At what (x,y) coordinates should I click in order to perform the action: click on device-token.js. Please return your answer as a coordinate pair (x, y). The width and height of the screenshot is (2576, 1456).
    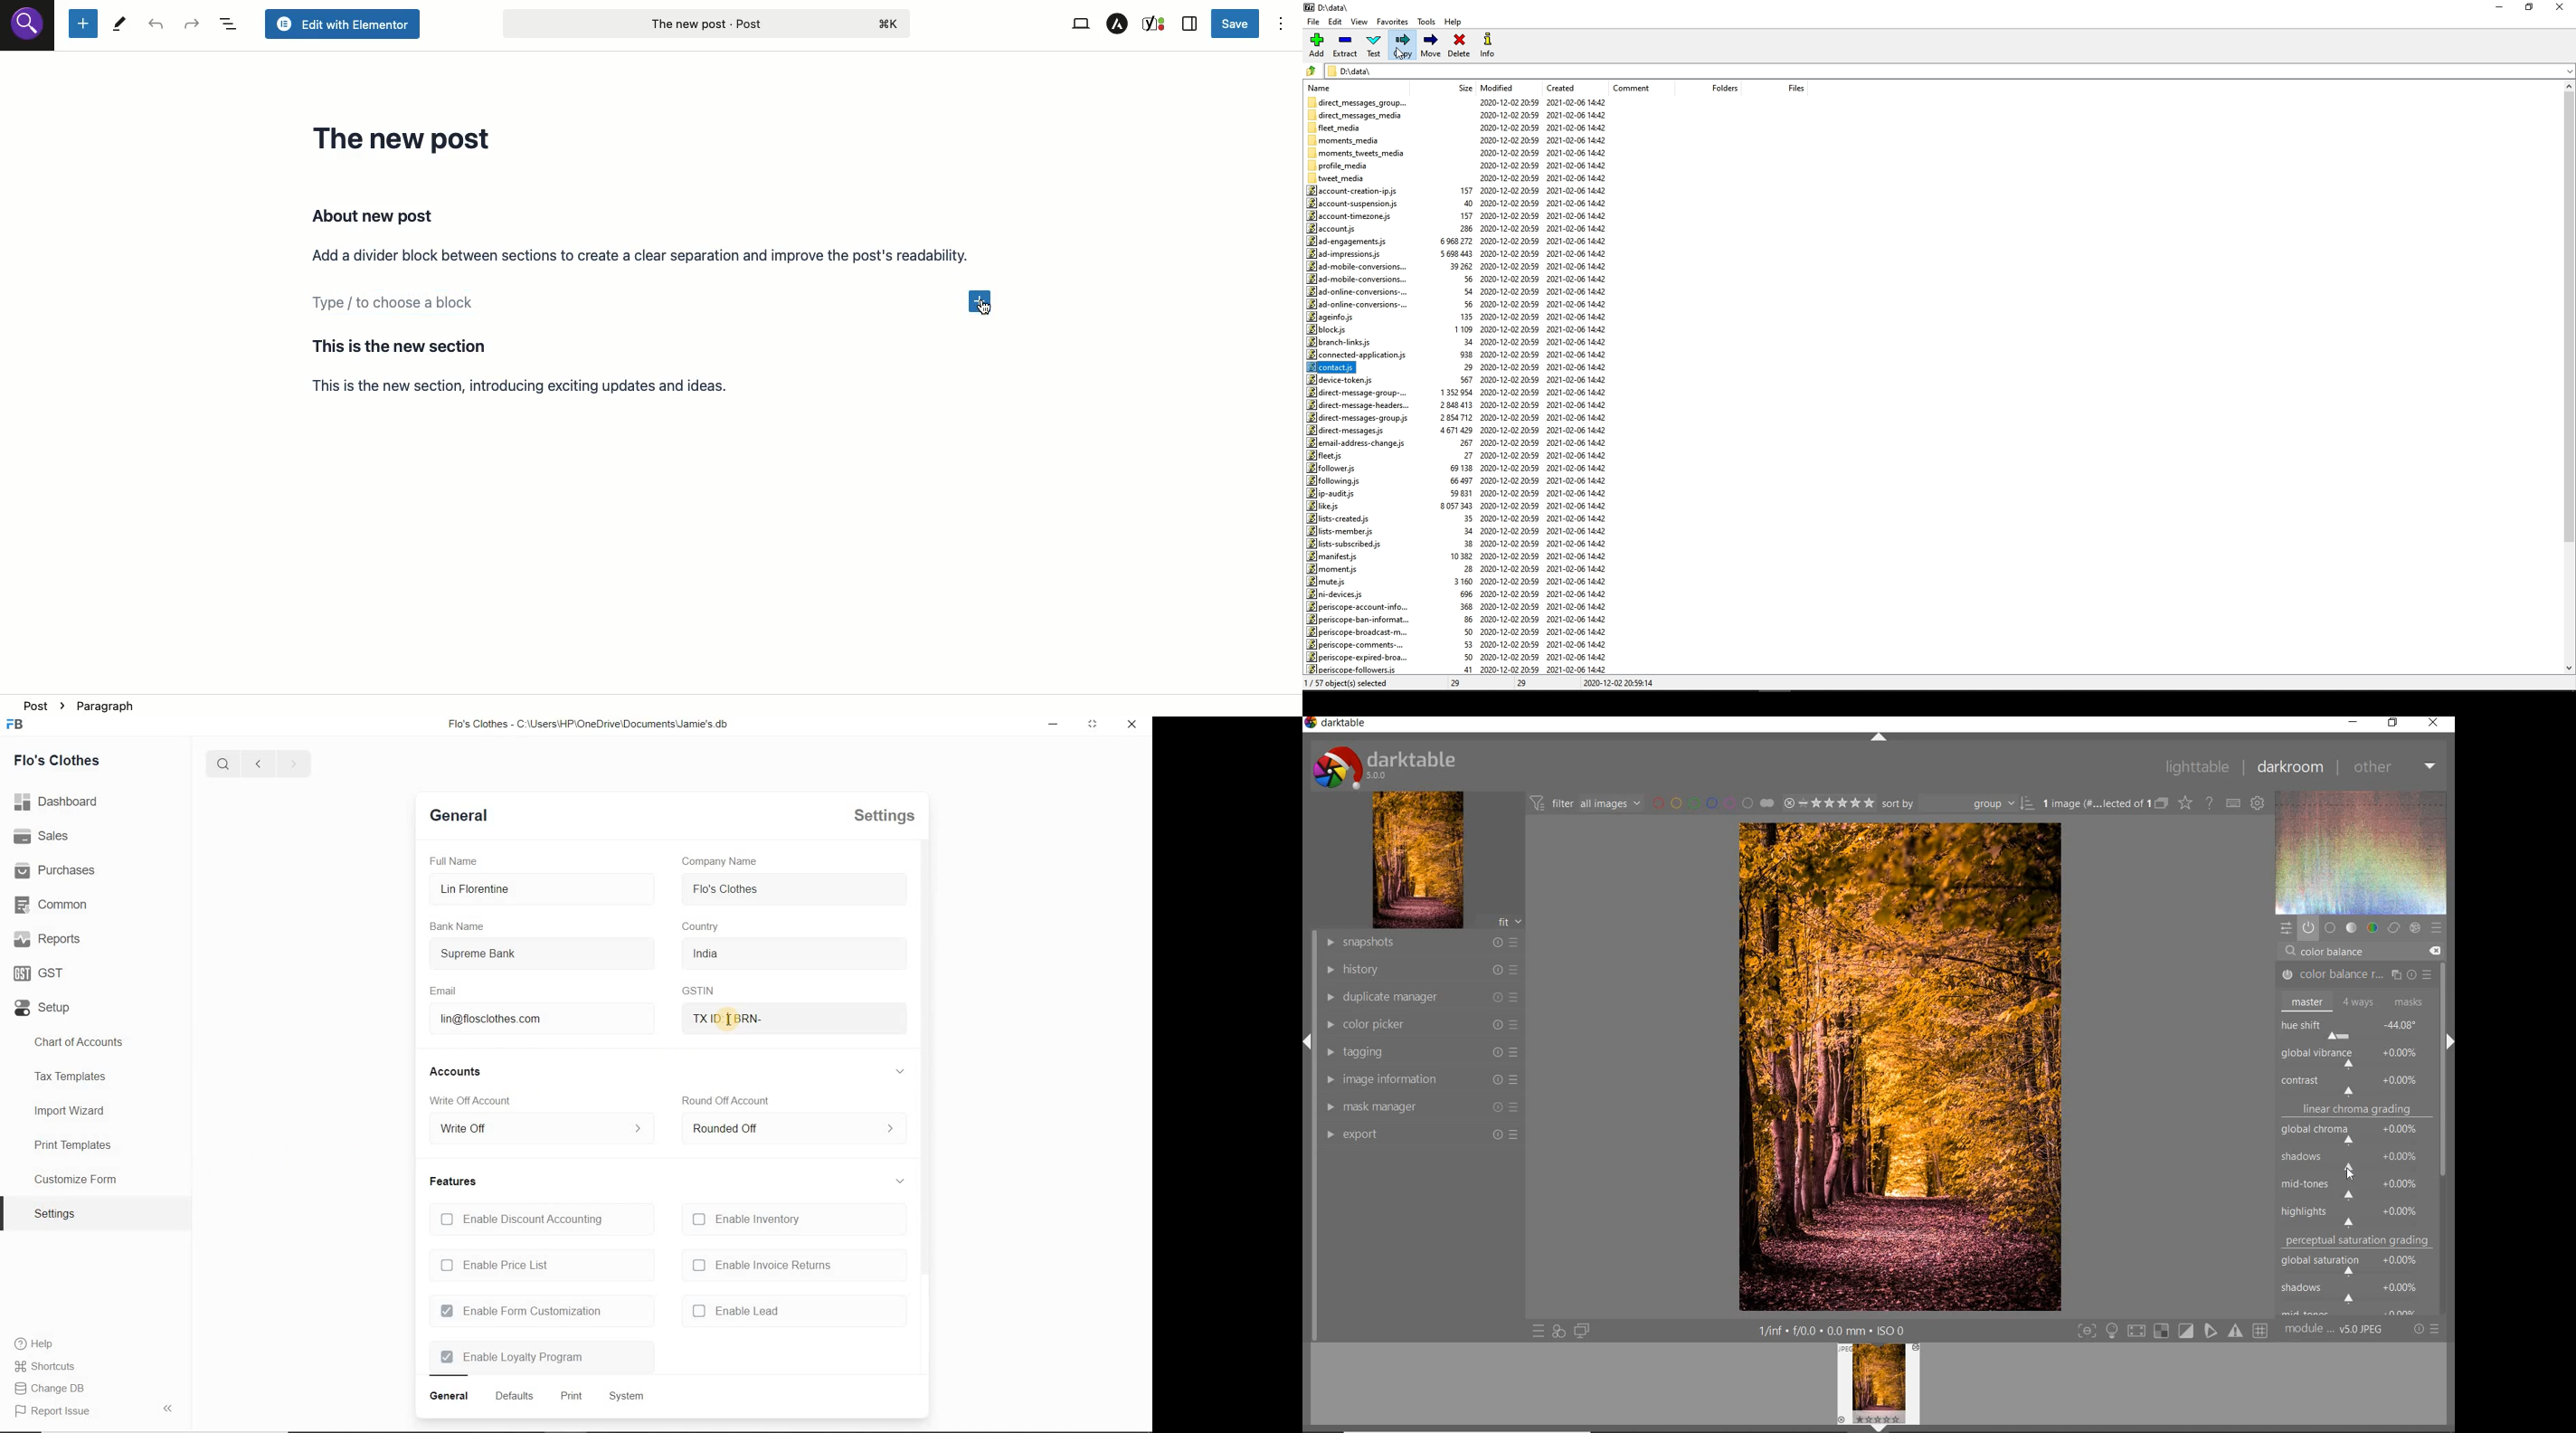
    Looking at the image, I should click on (1343, 379).